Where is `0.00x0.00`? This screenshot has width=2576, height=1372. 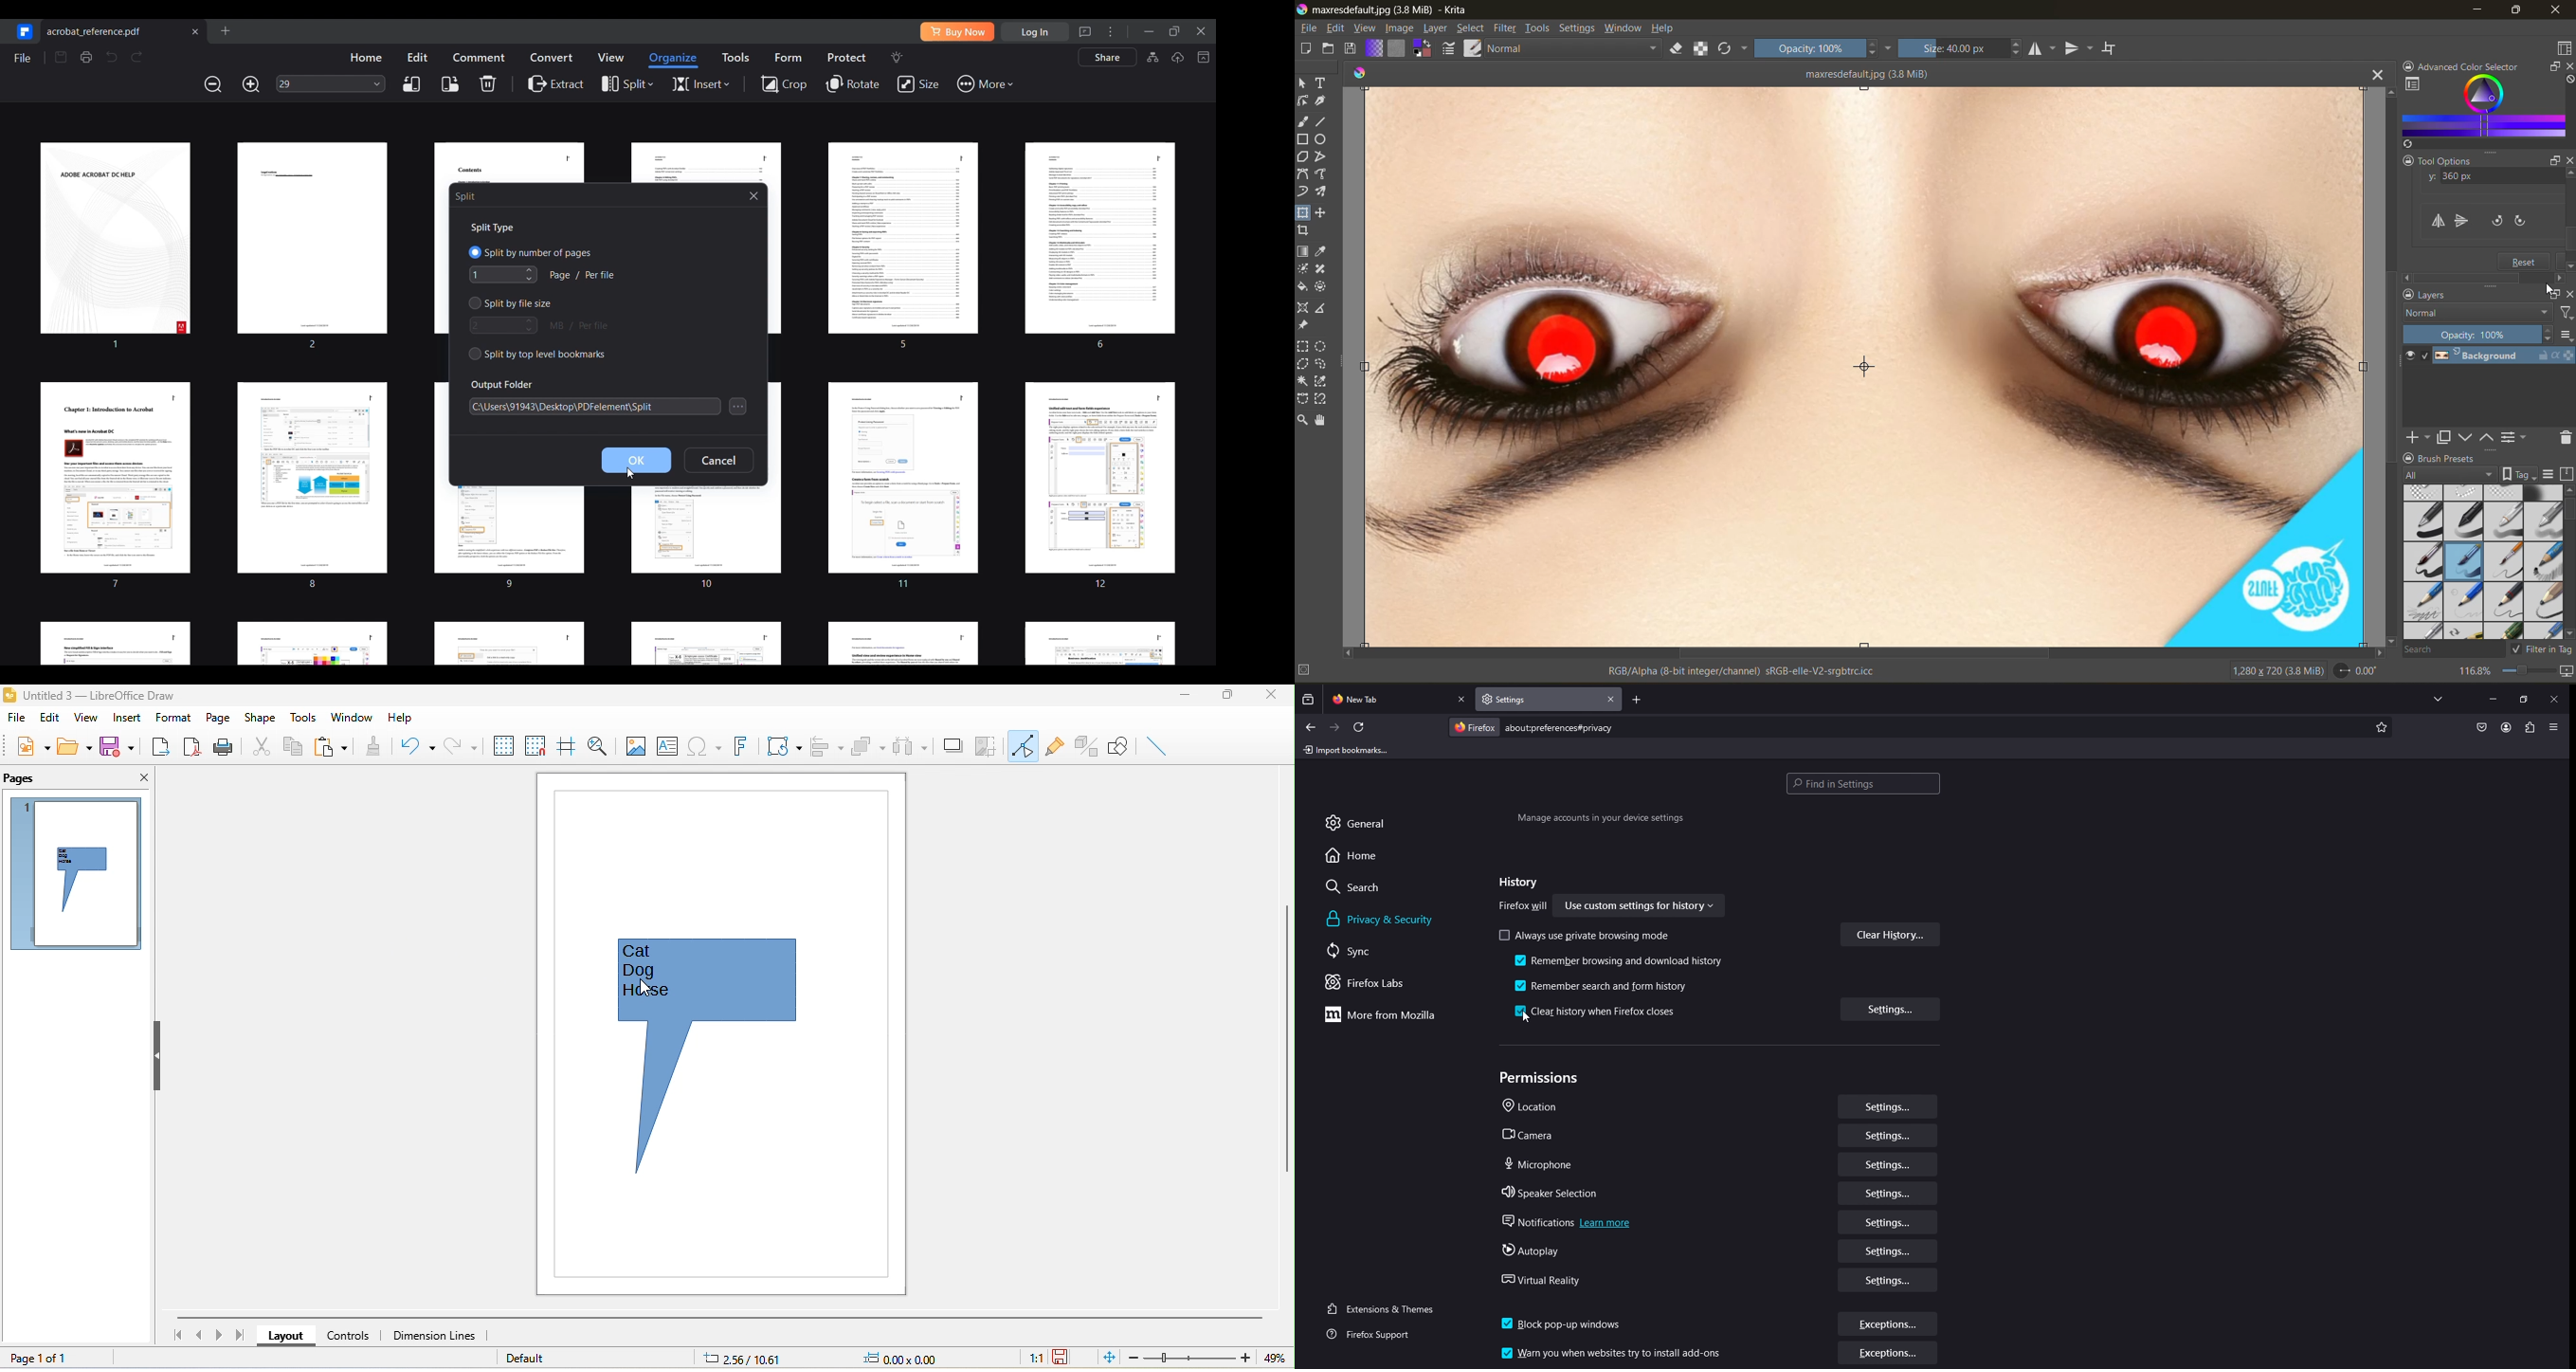
0.00x0.00 is located at coordinates (906, 1358).